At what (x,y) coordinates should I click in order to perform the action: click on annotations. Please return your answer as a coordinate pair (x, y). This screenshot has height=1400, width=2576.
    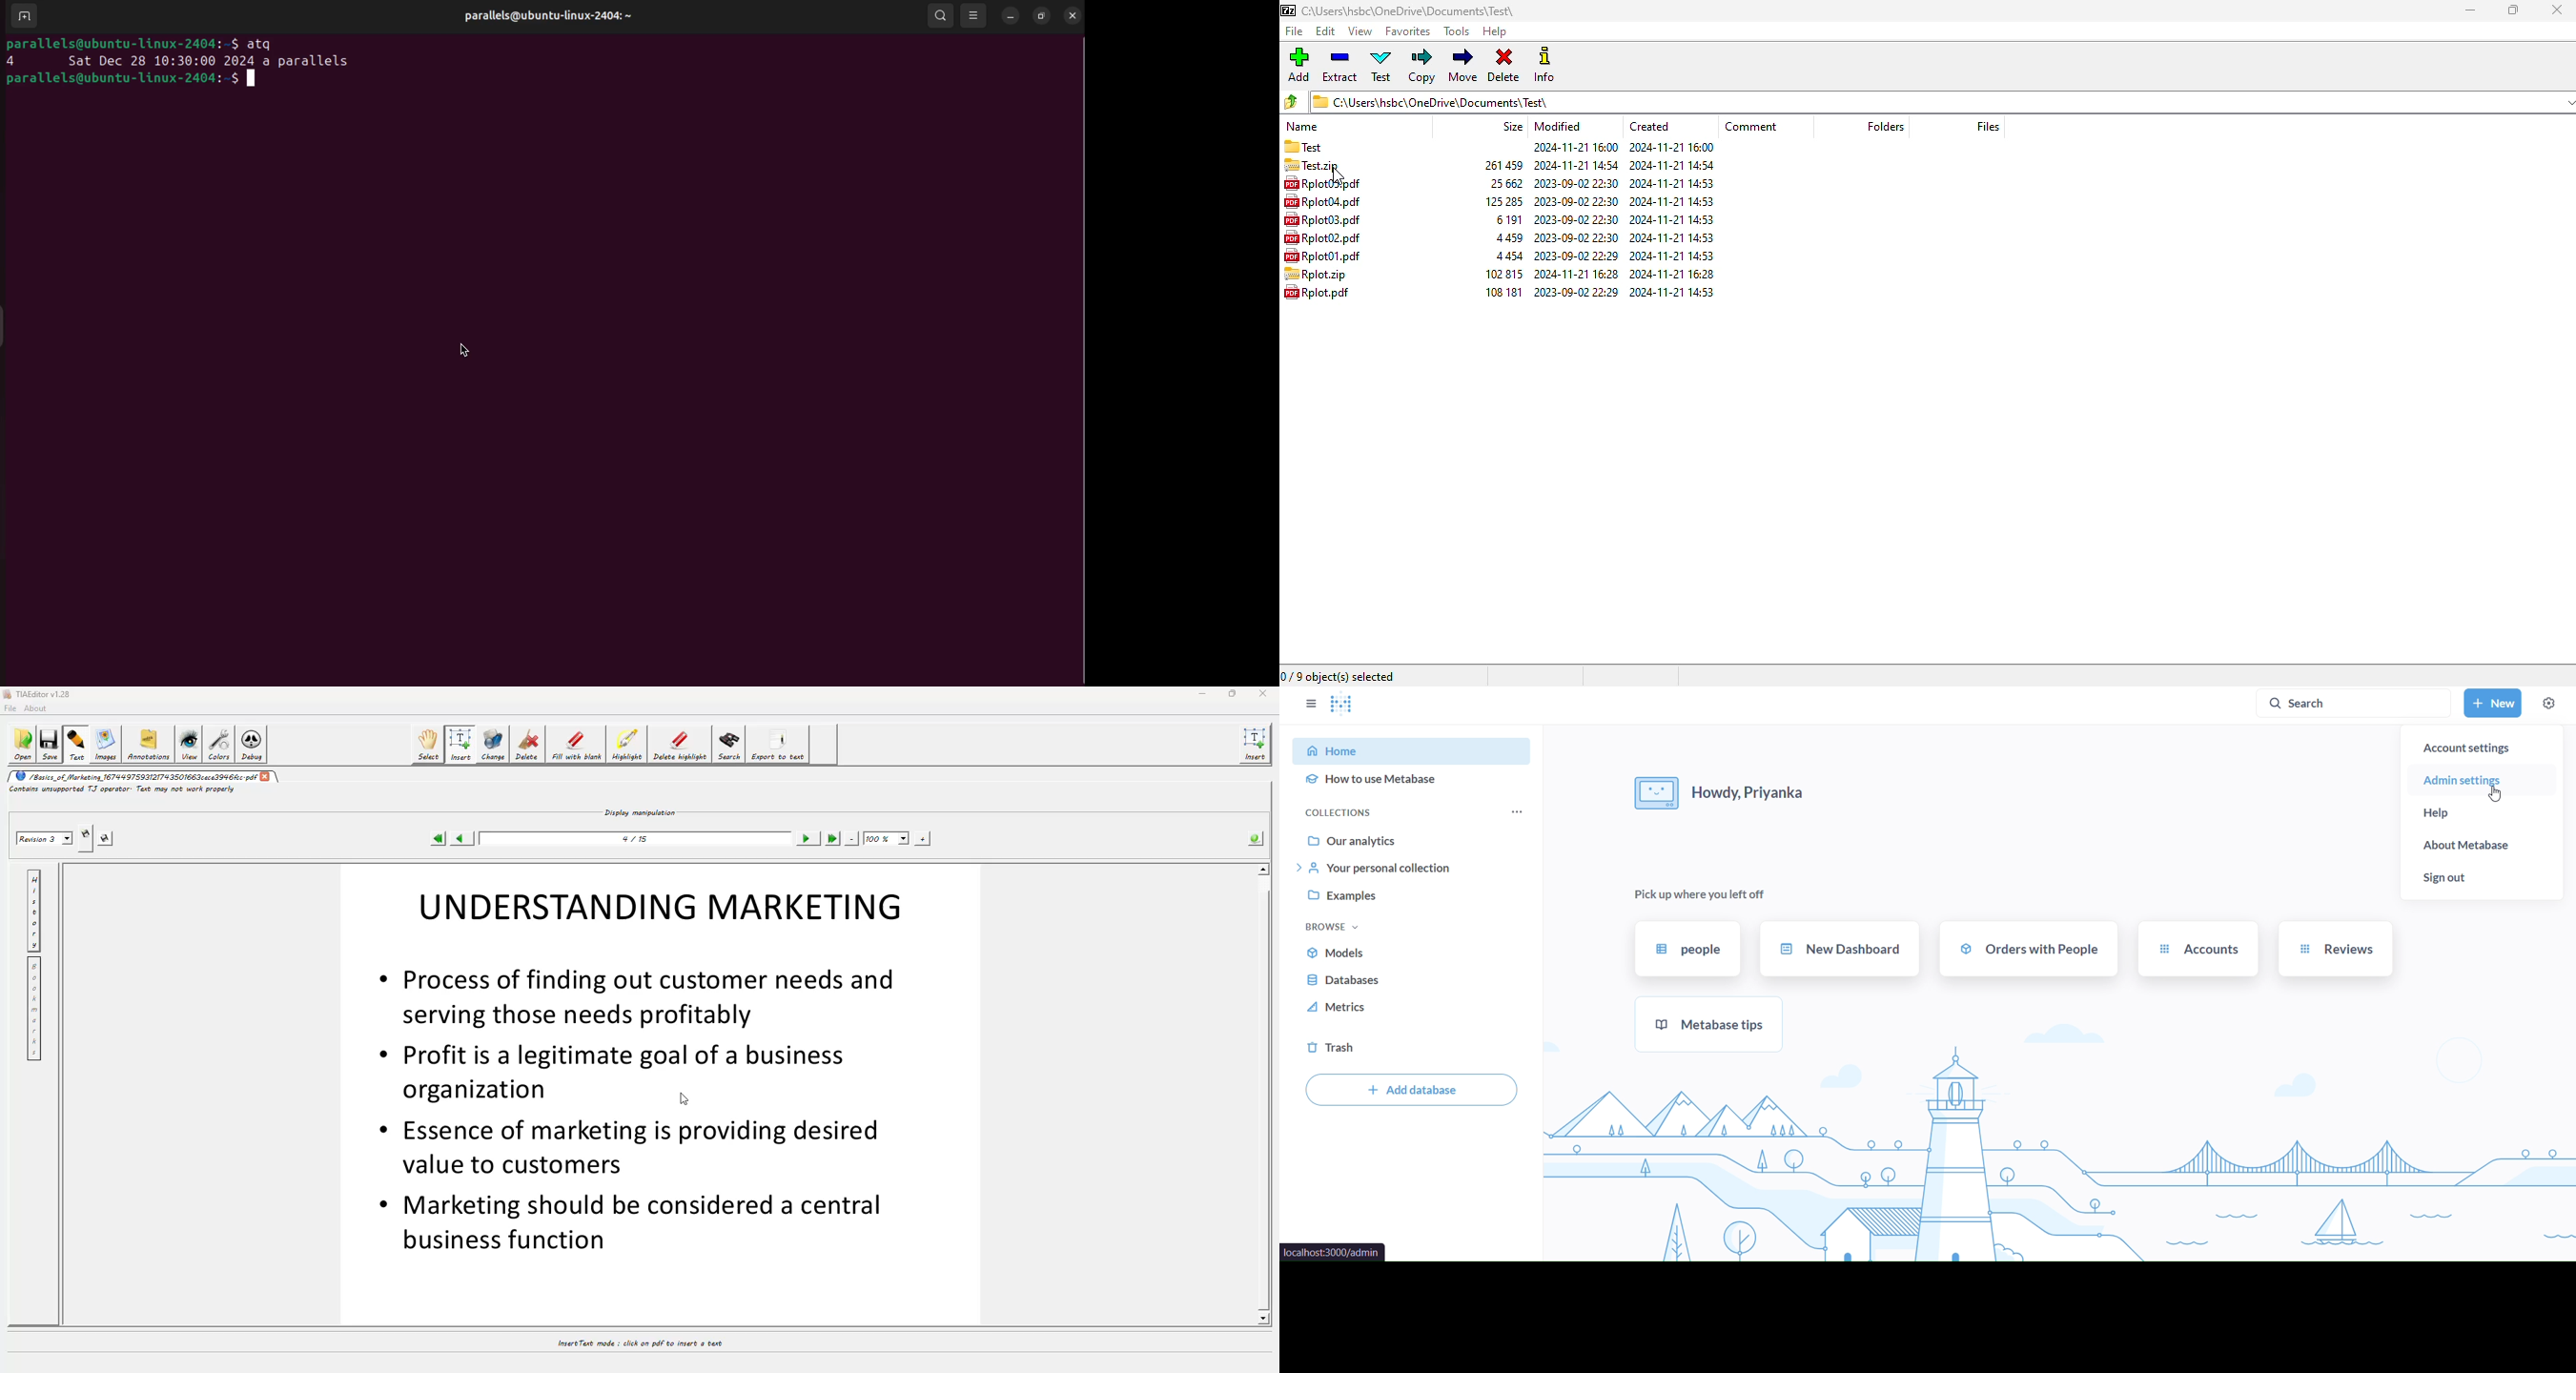
    Looking at the image, I should click on (148, 745).